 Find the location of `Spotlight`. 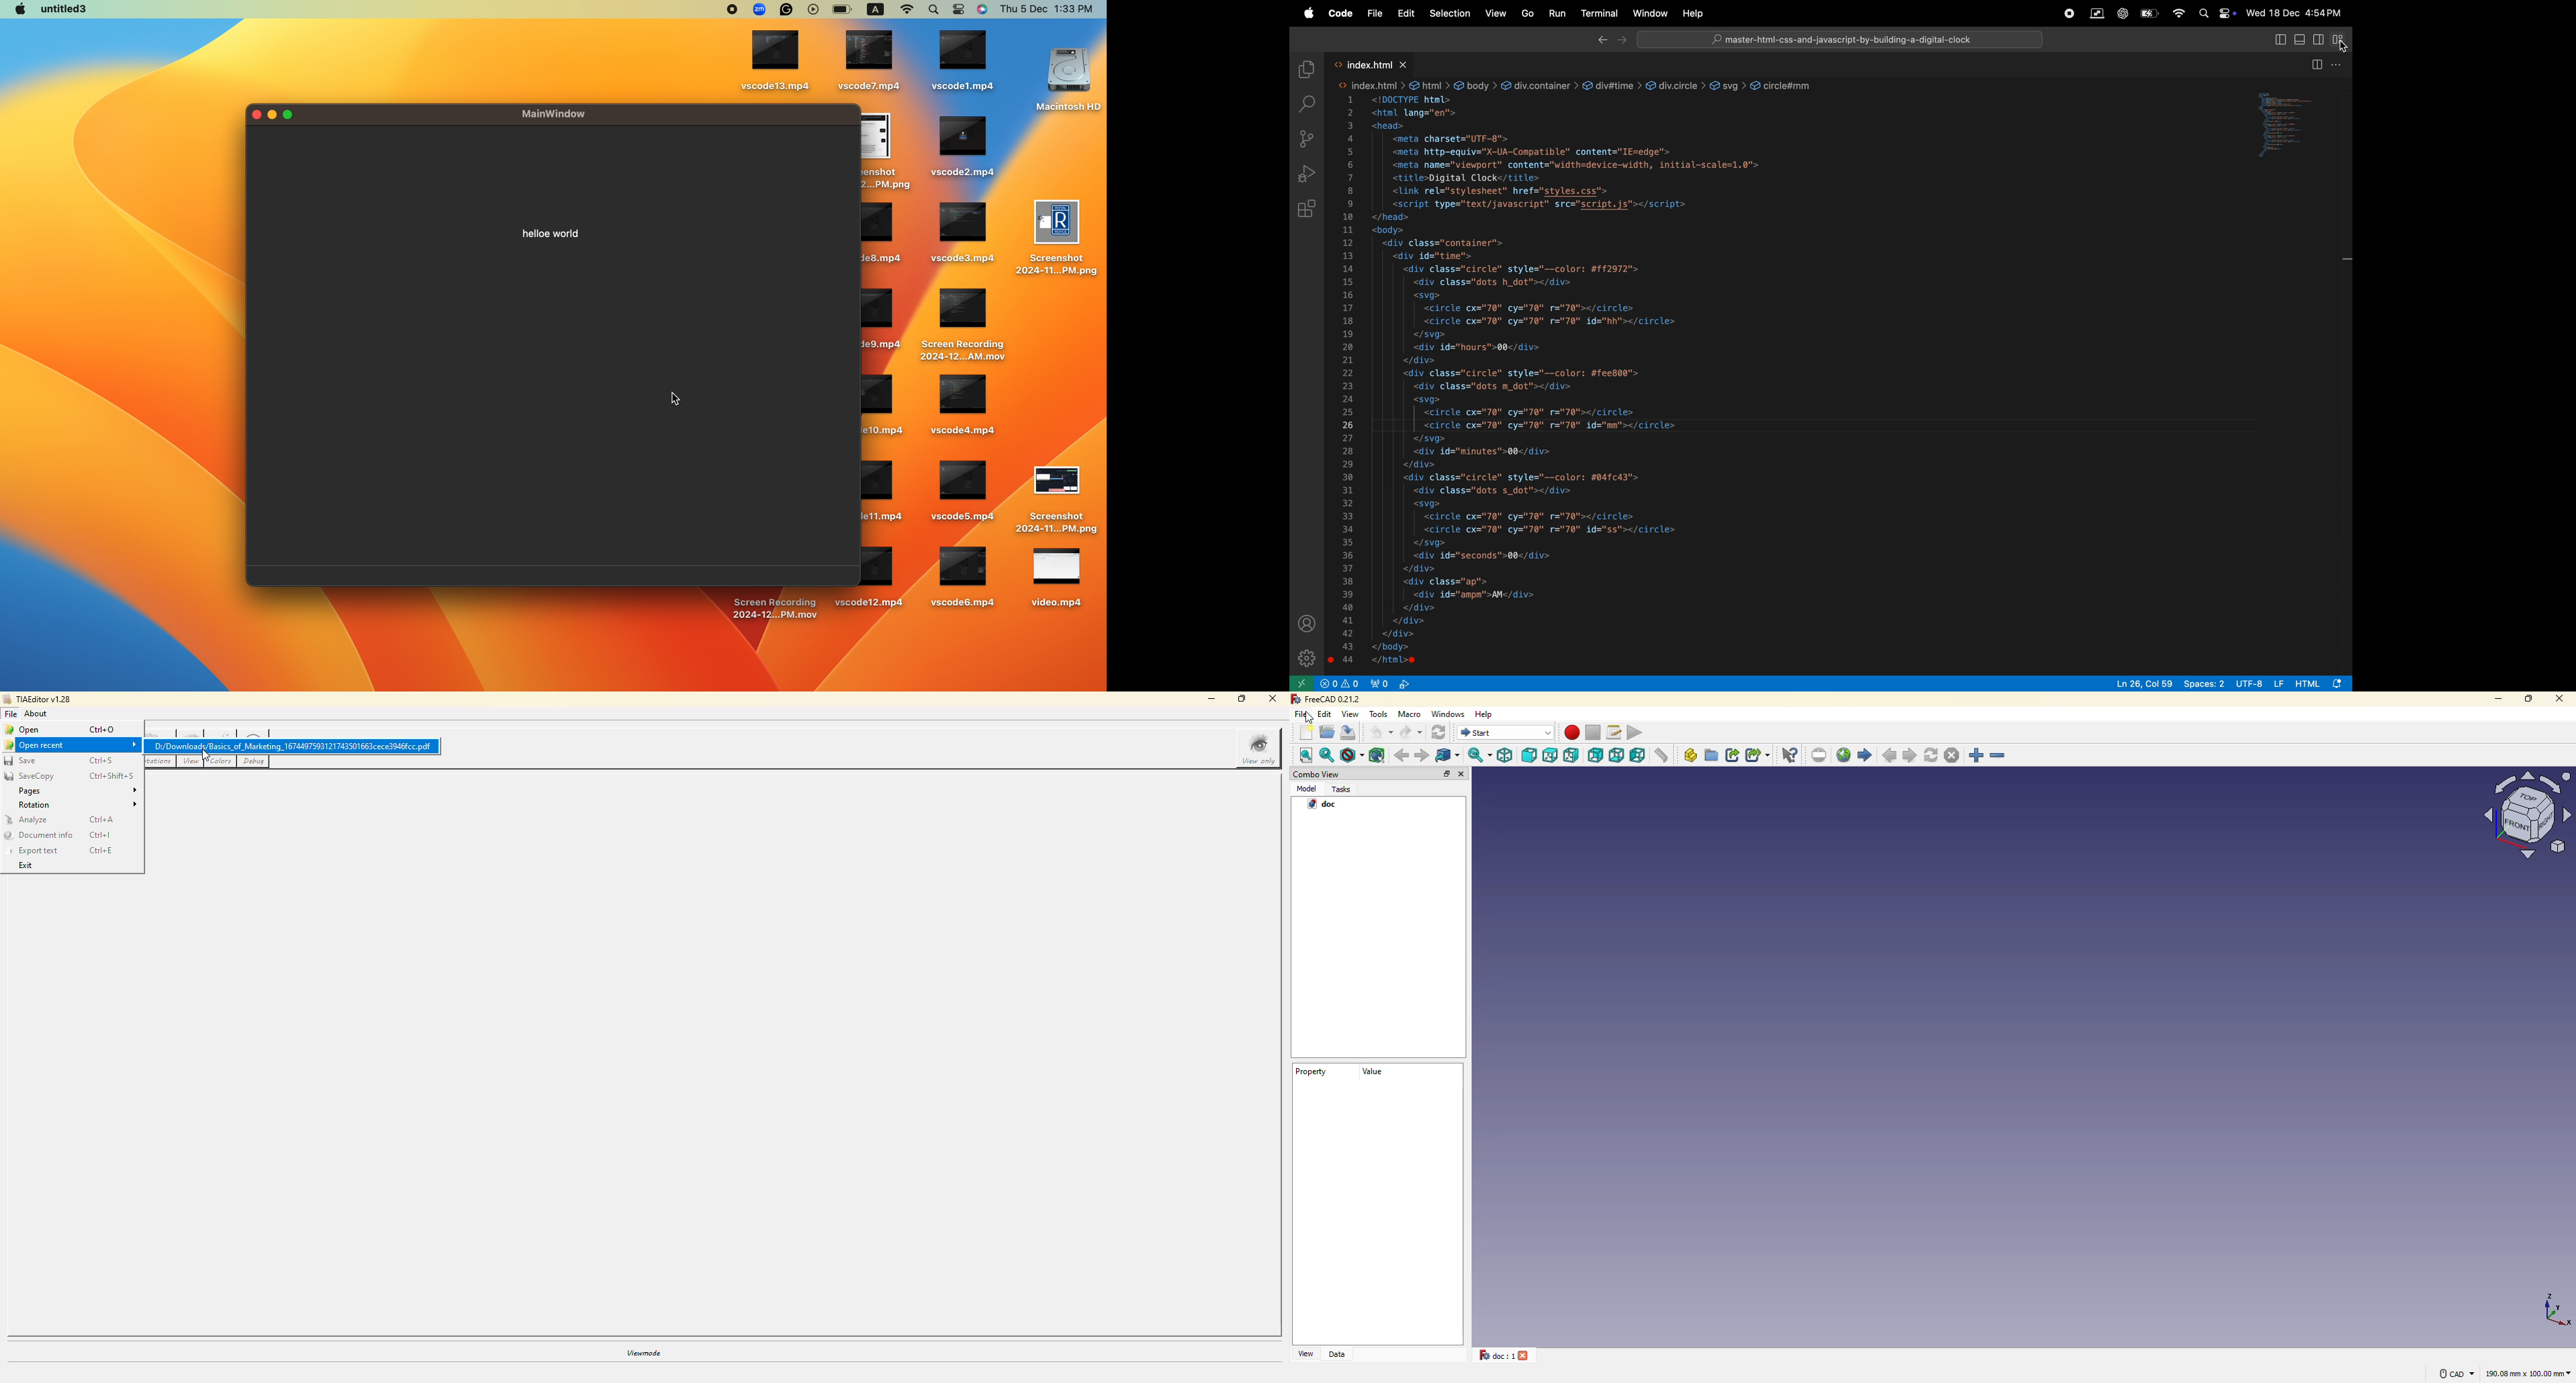

Spotlight is located at coordinates (2203, 14).